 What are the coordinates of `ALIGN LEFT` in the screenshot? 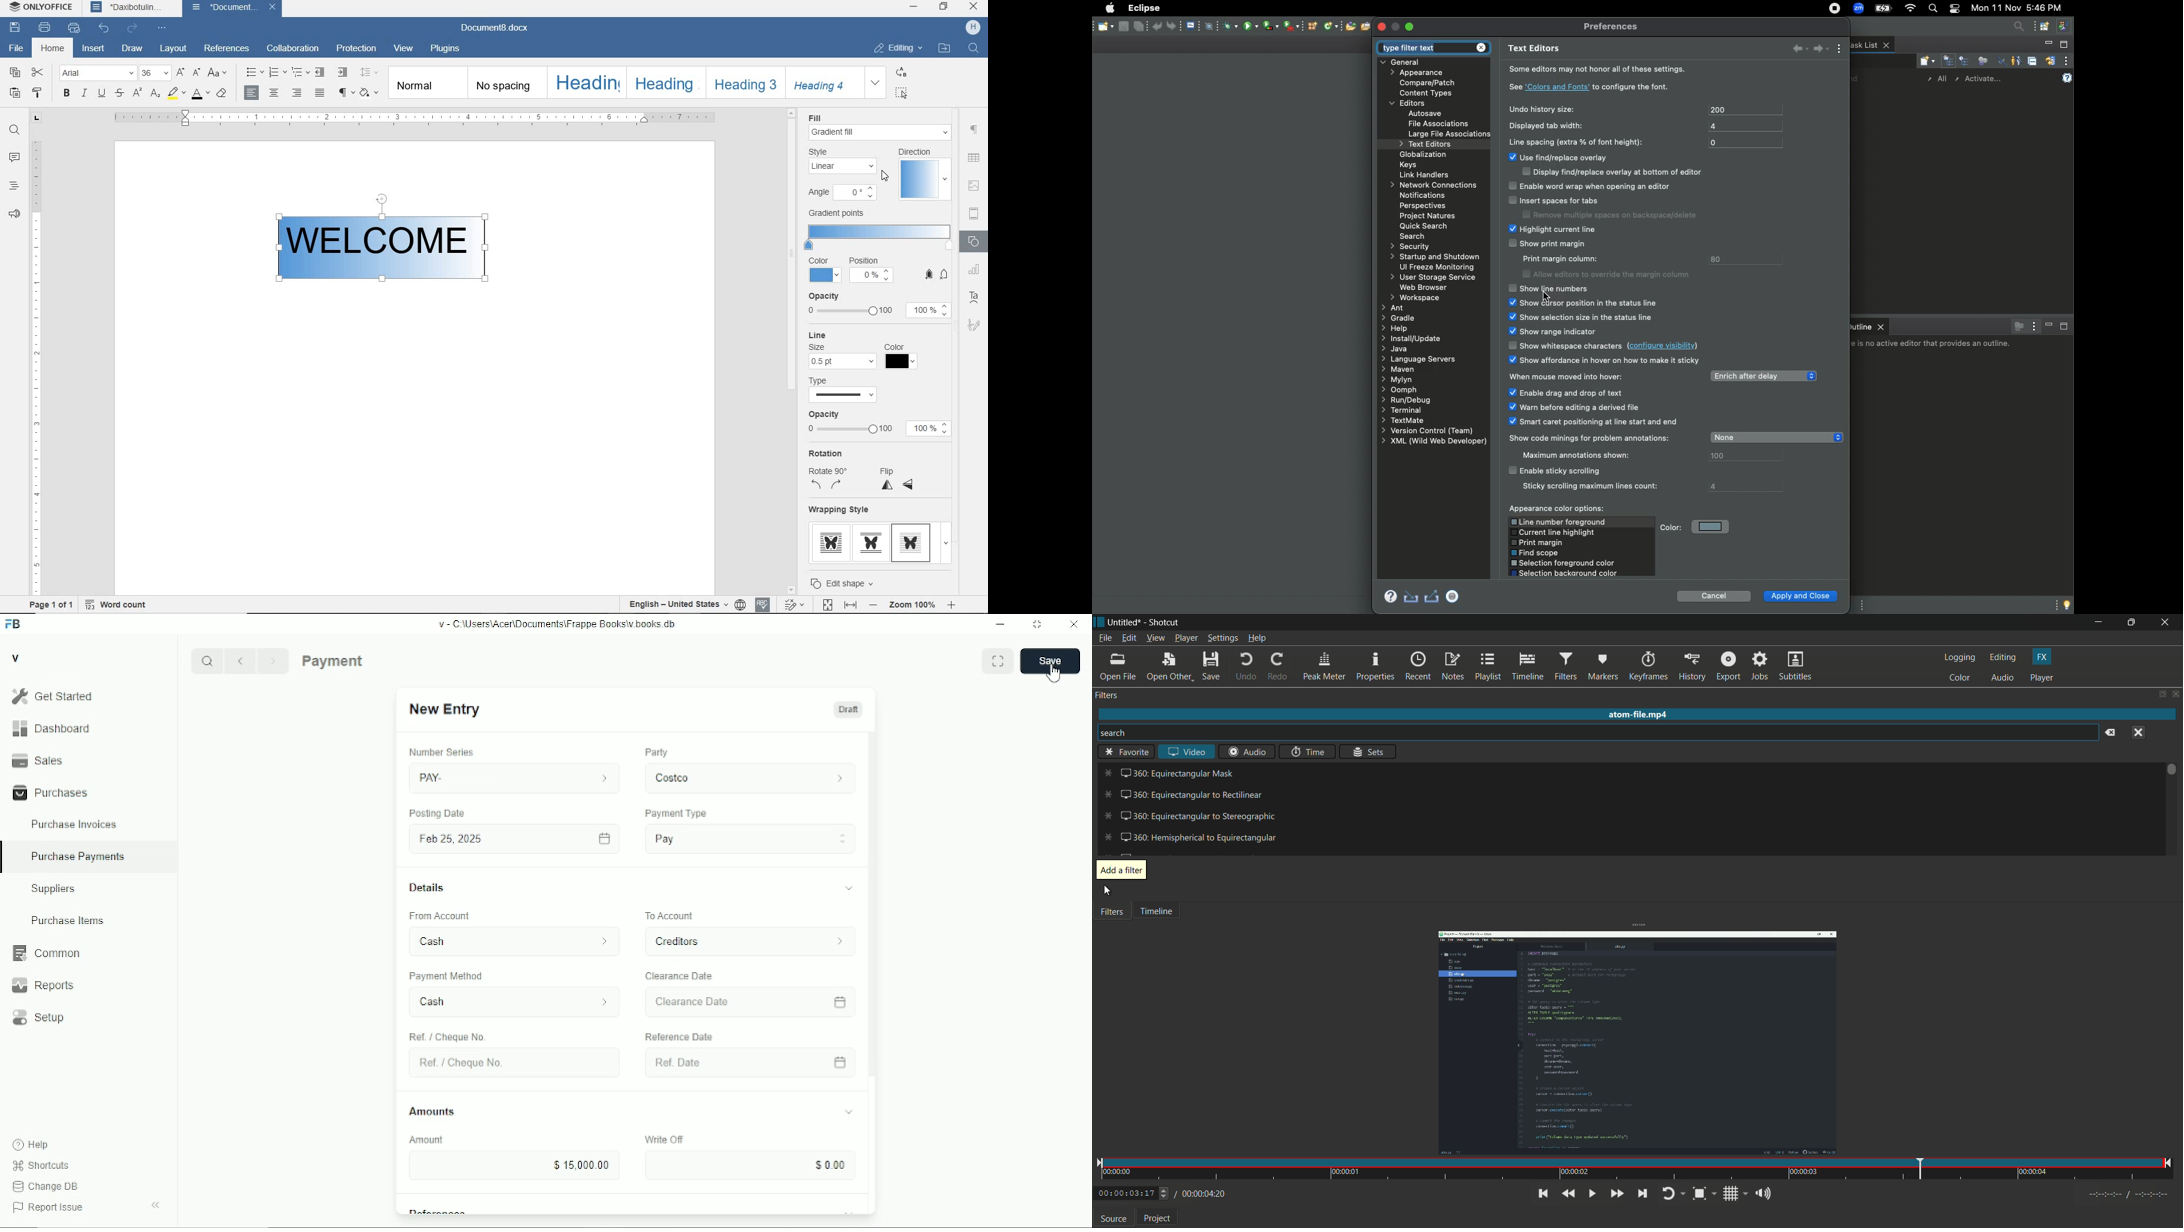 It's located at (252, 92).